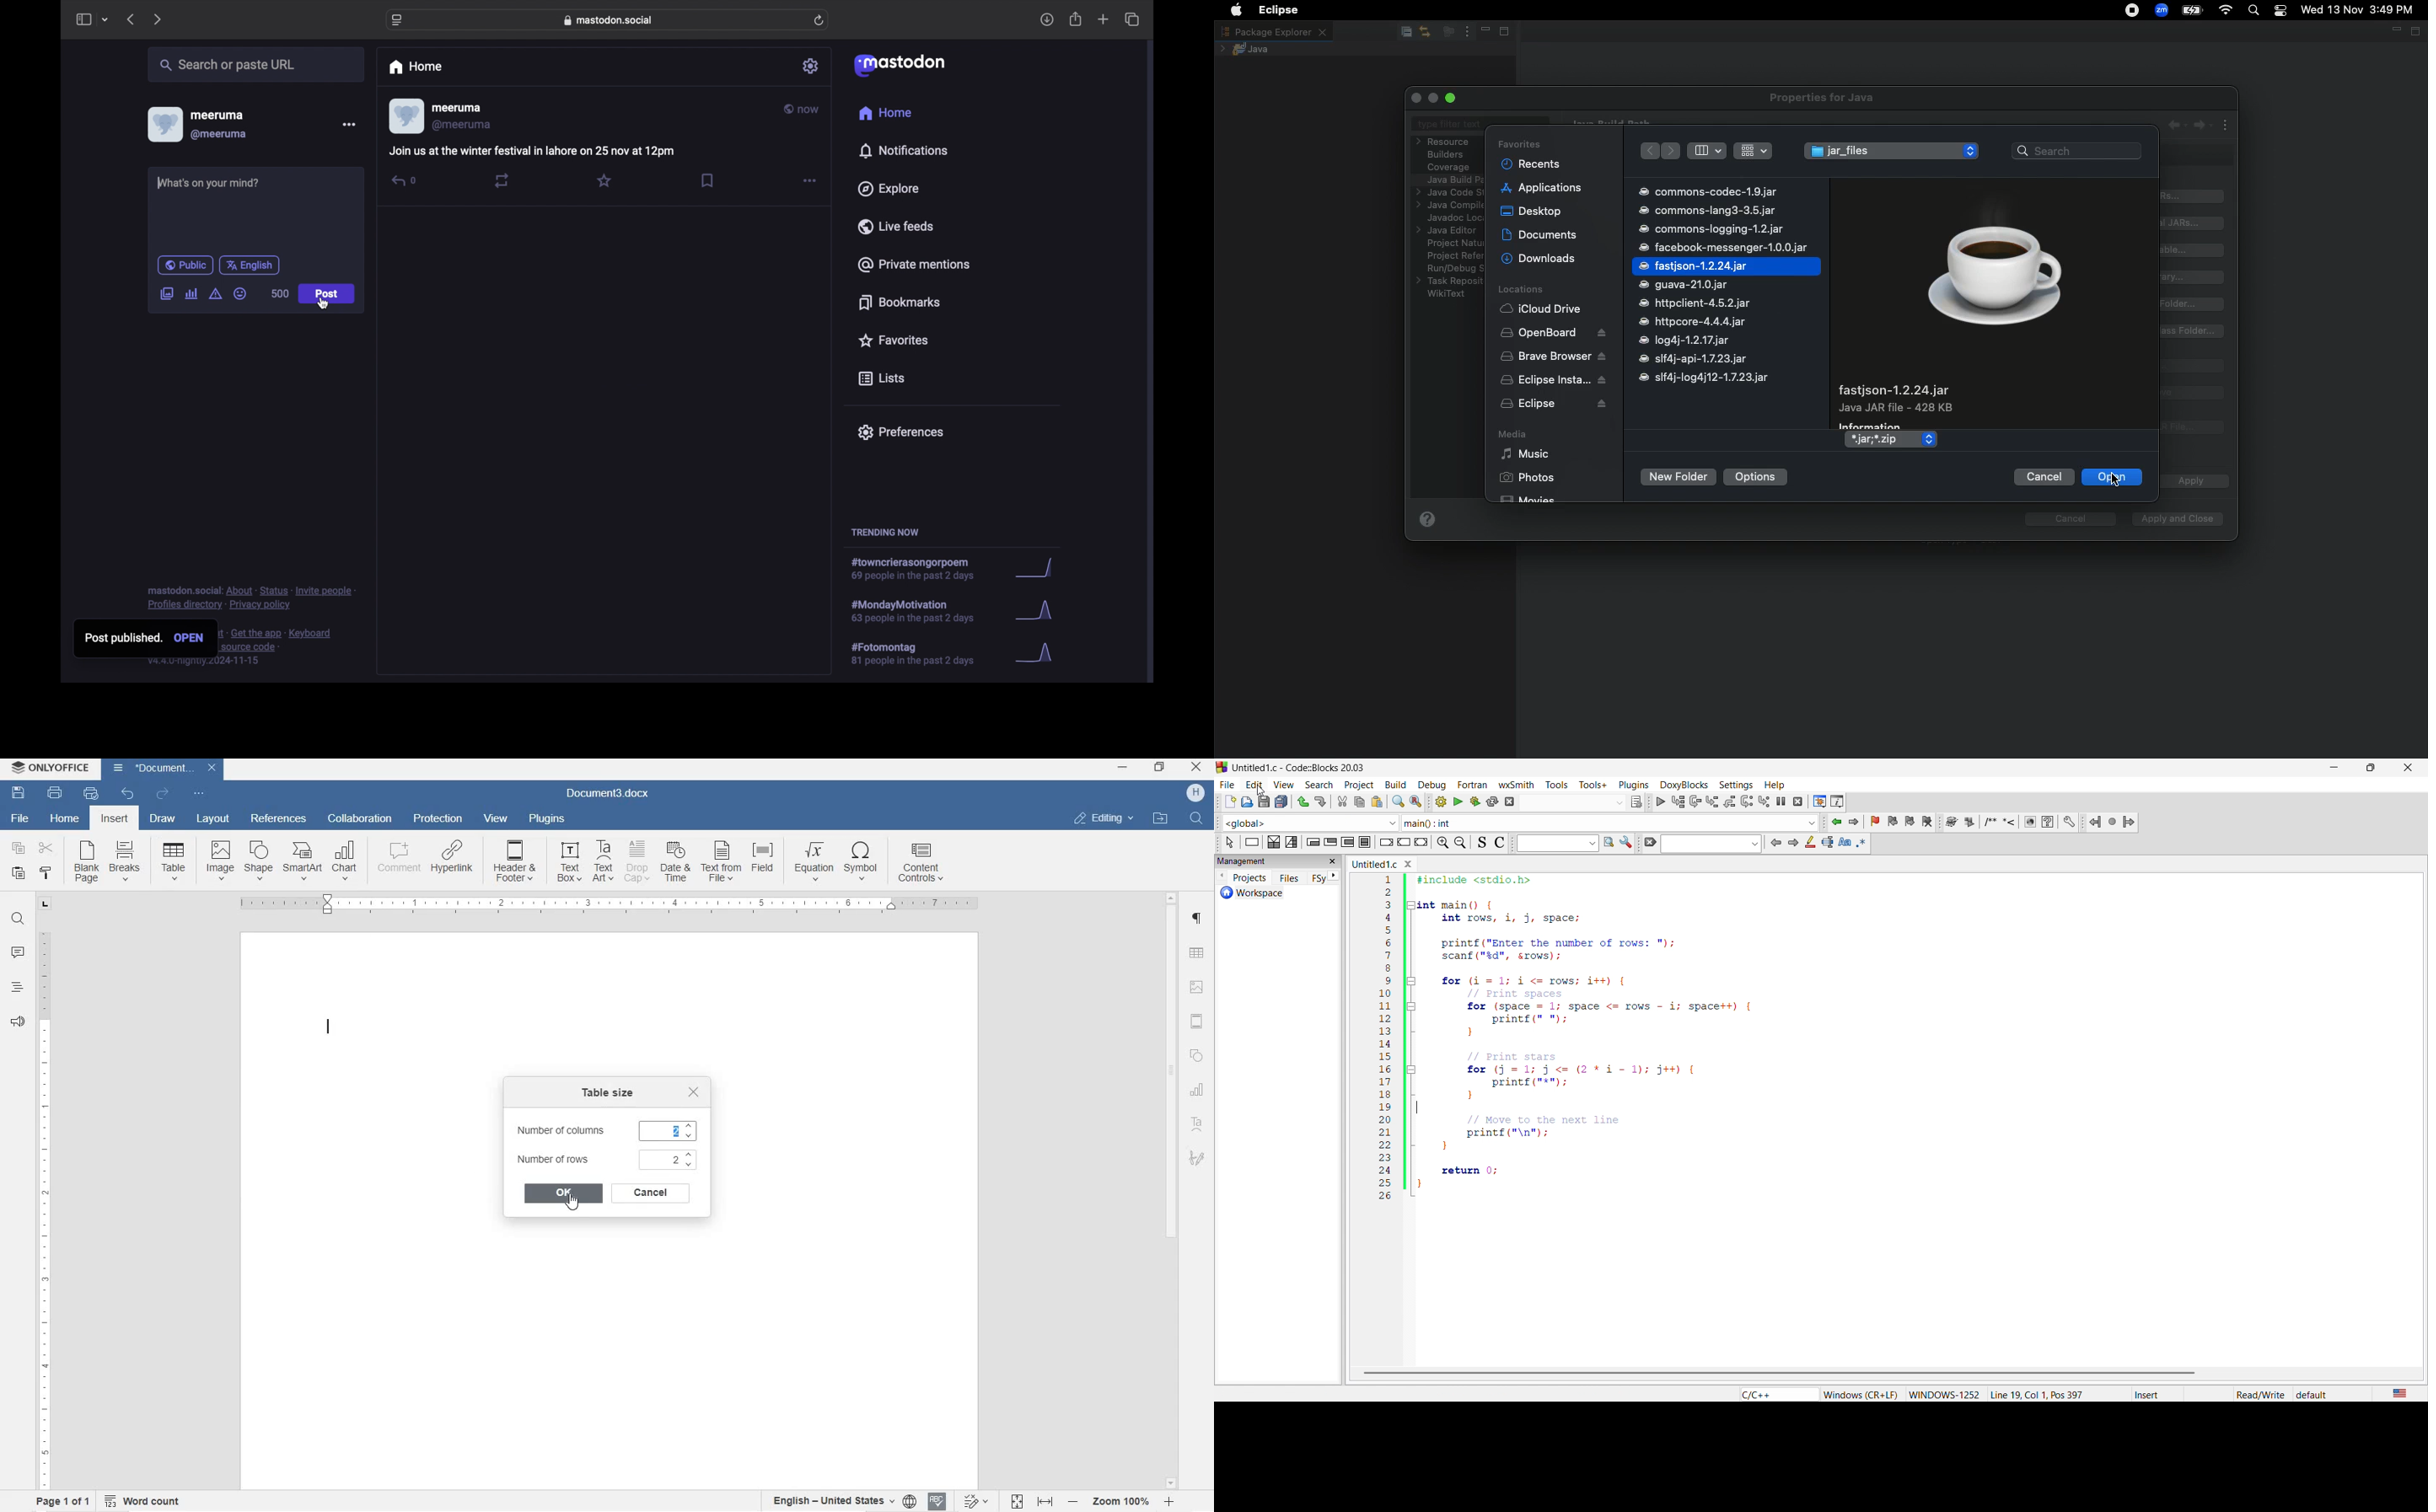  What do you see at coordinates (1659, 802) in the screenshot?
I see `debug/continue` at bounding box center [1659, 802].